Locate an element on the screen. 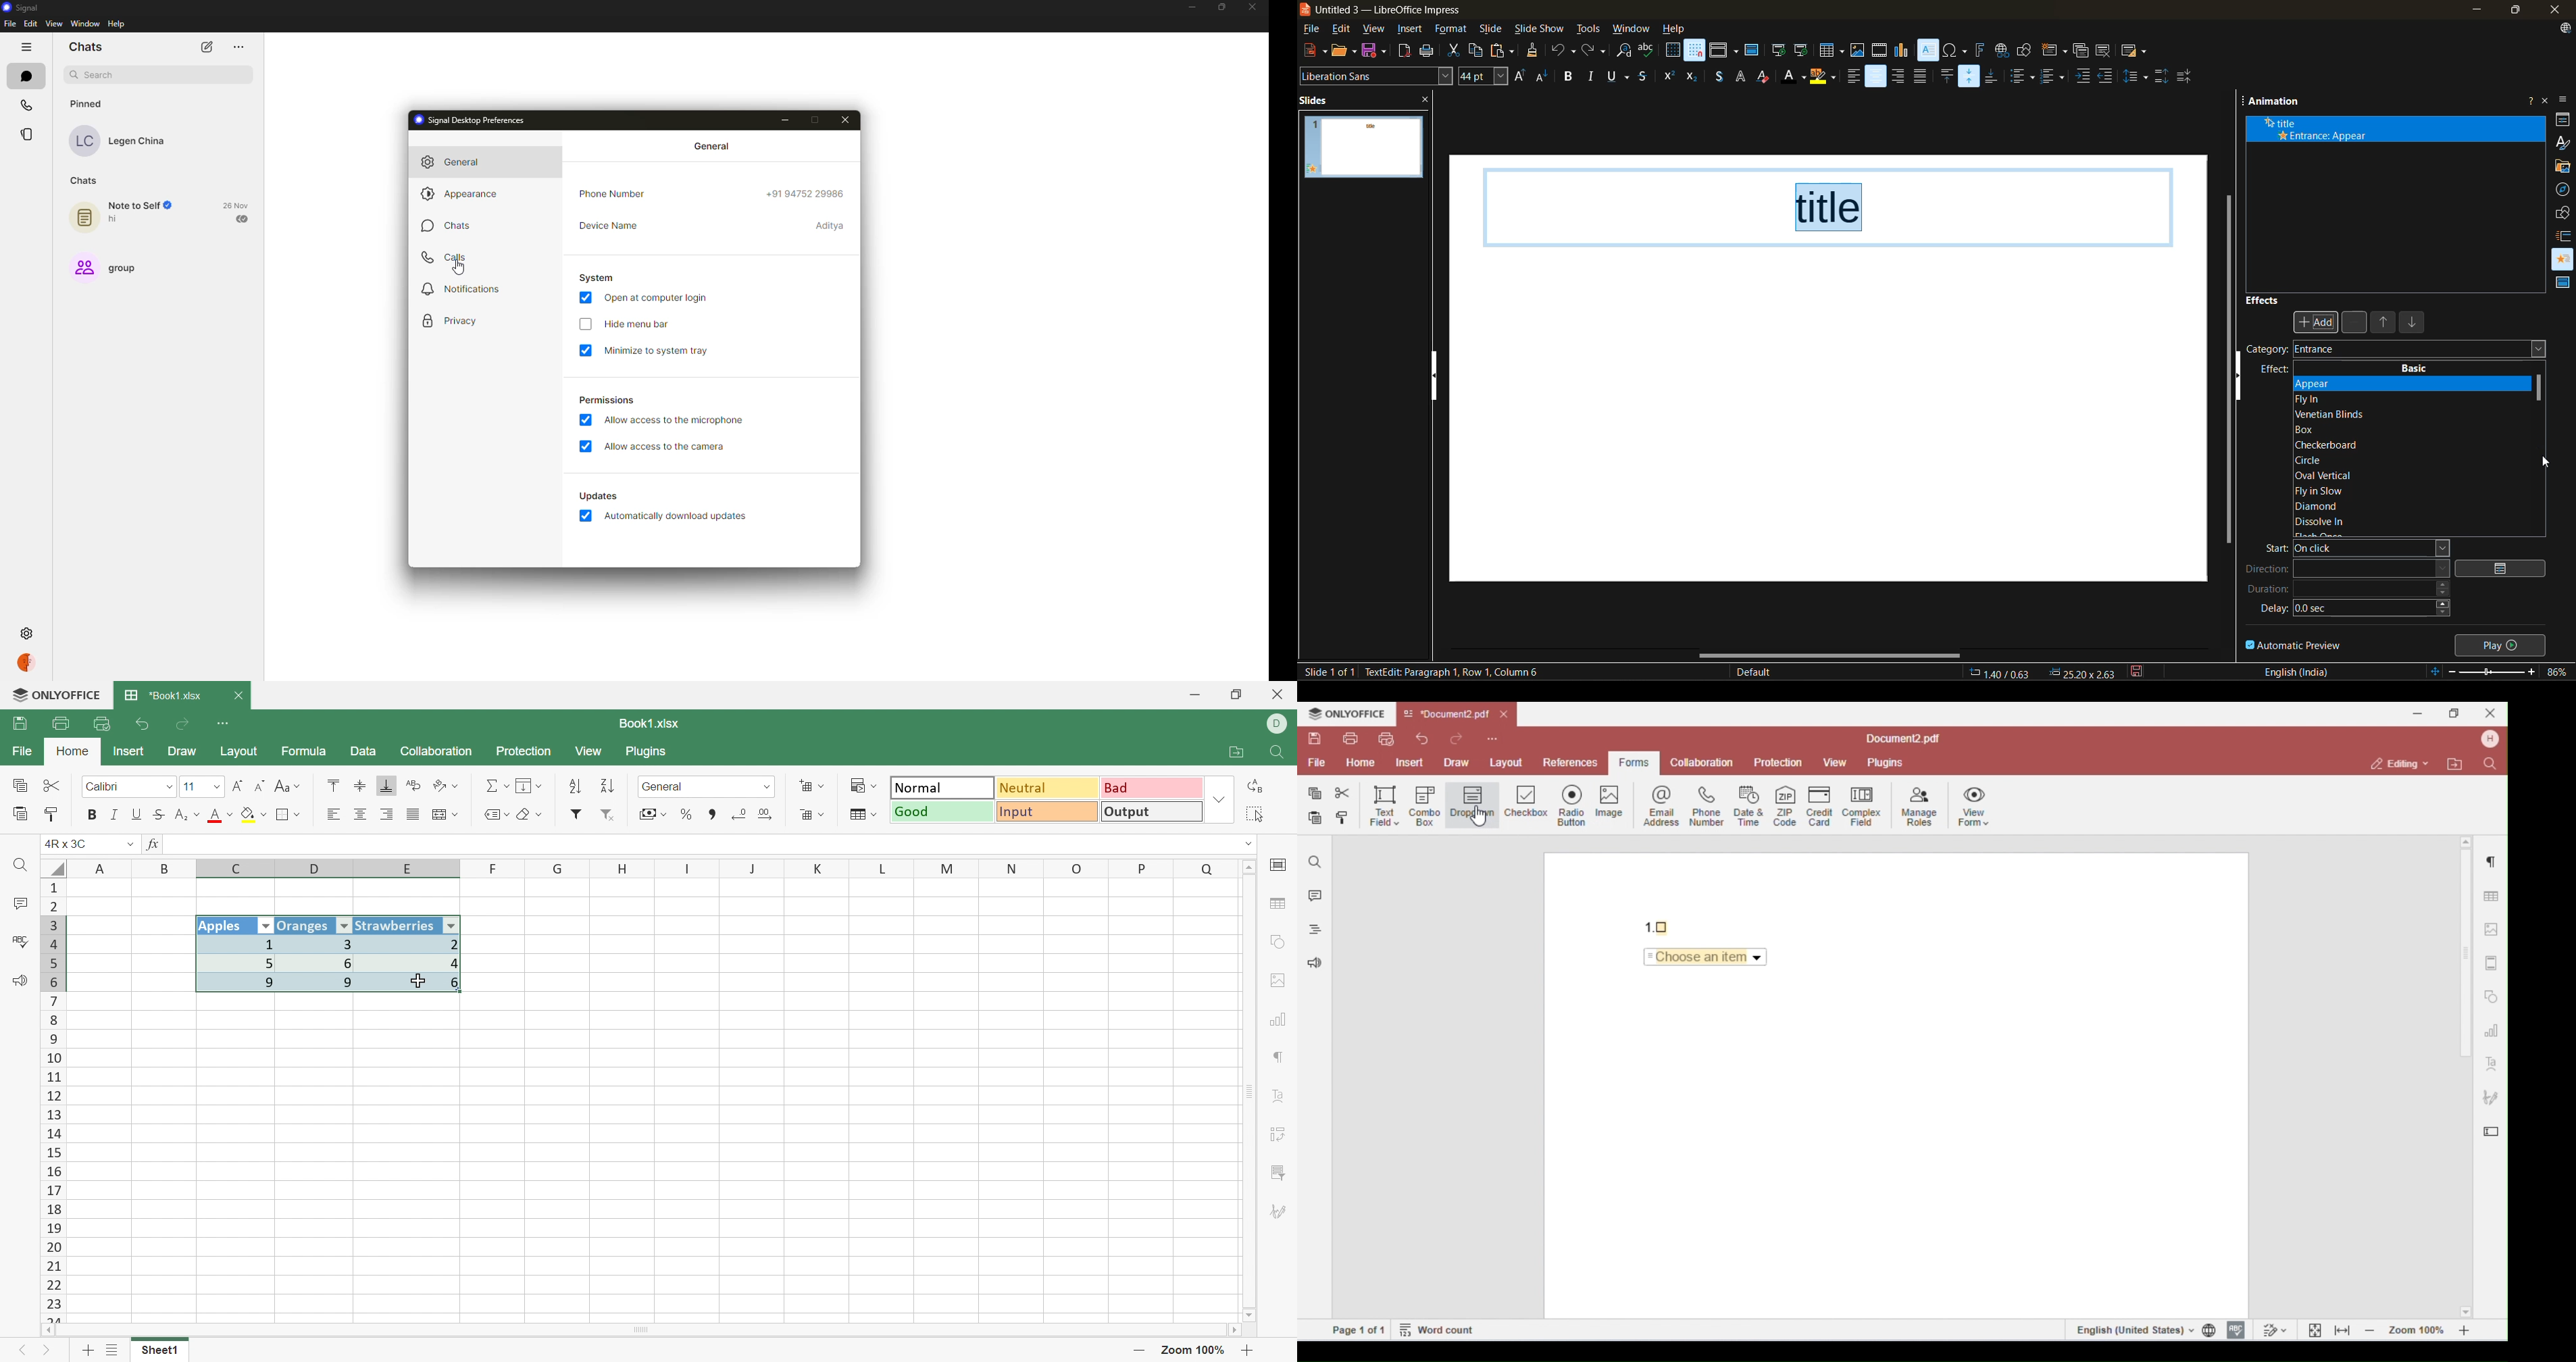 This screenshot has width=2576, height=1372. apply outline is located at coordinates (1742, 77).